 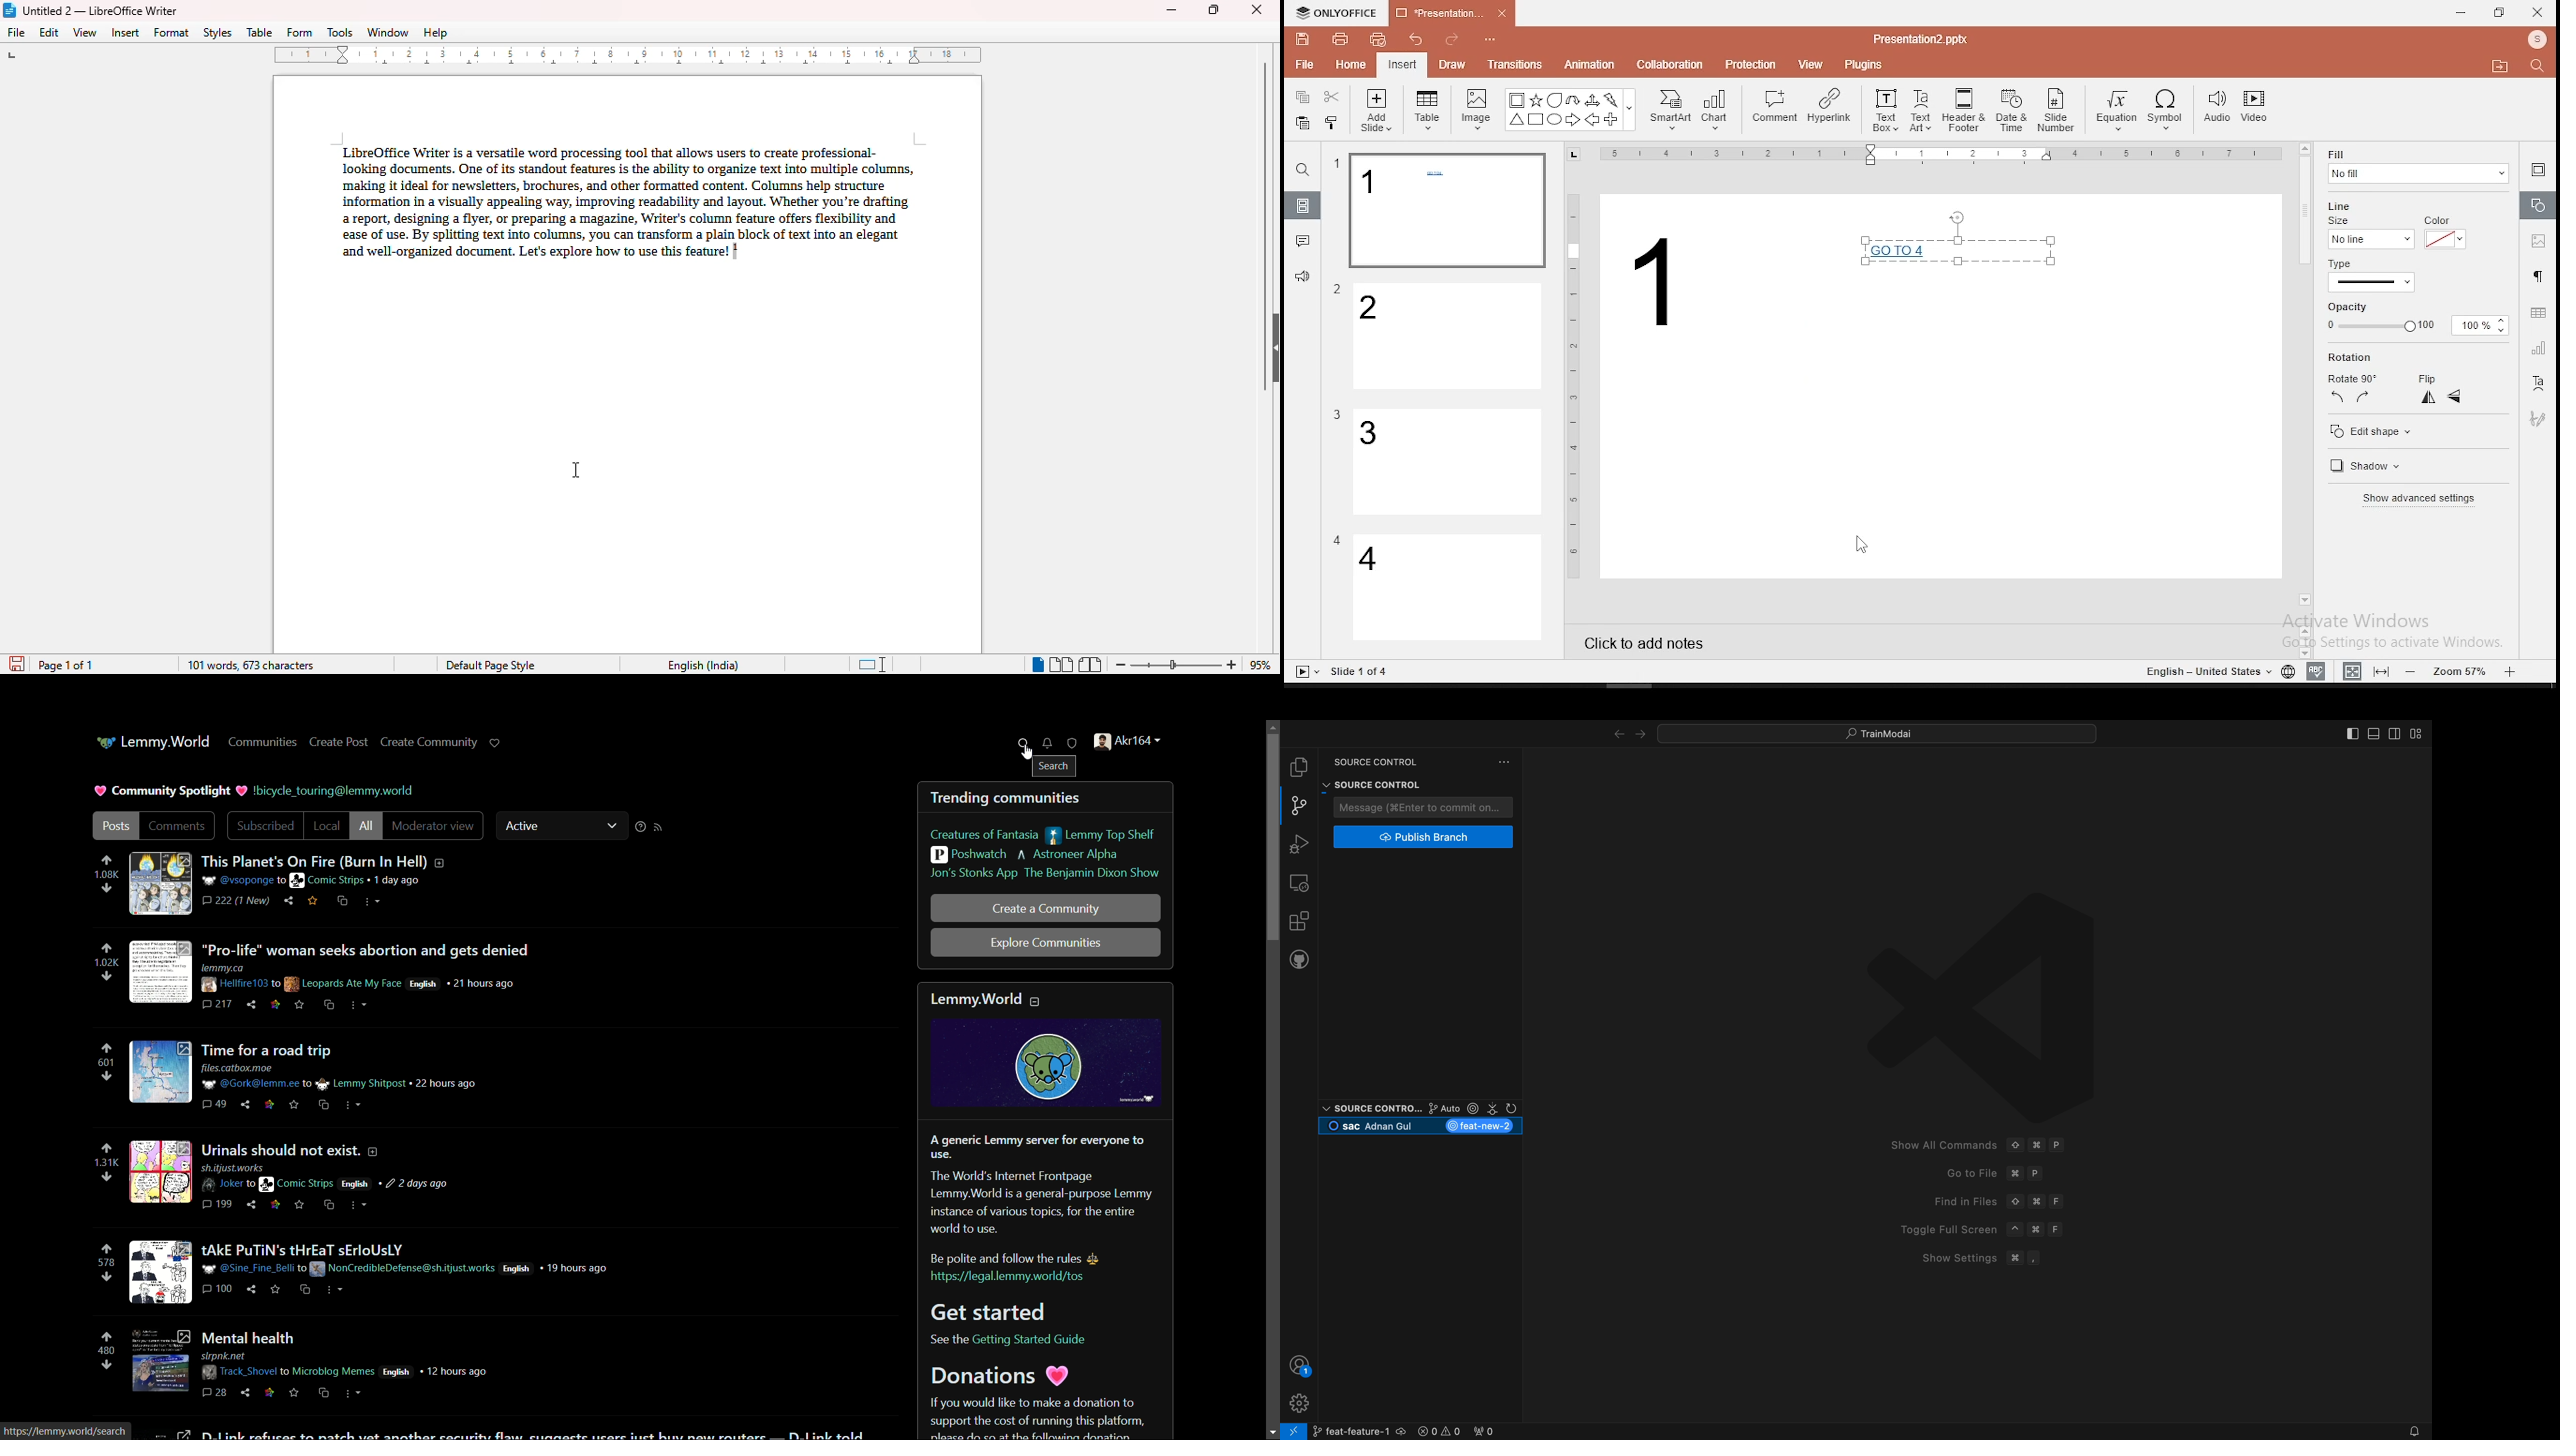 I want to click on zoom out, so click(x=1122, y=665).